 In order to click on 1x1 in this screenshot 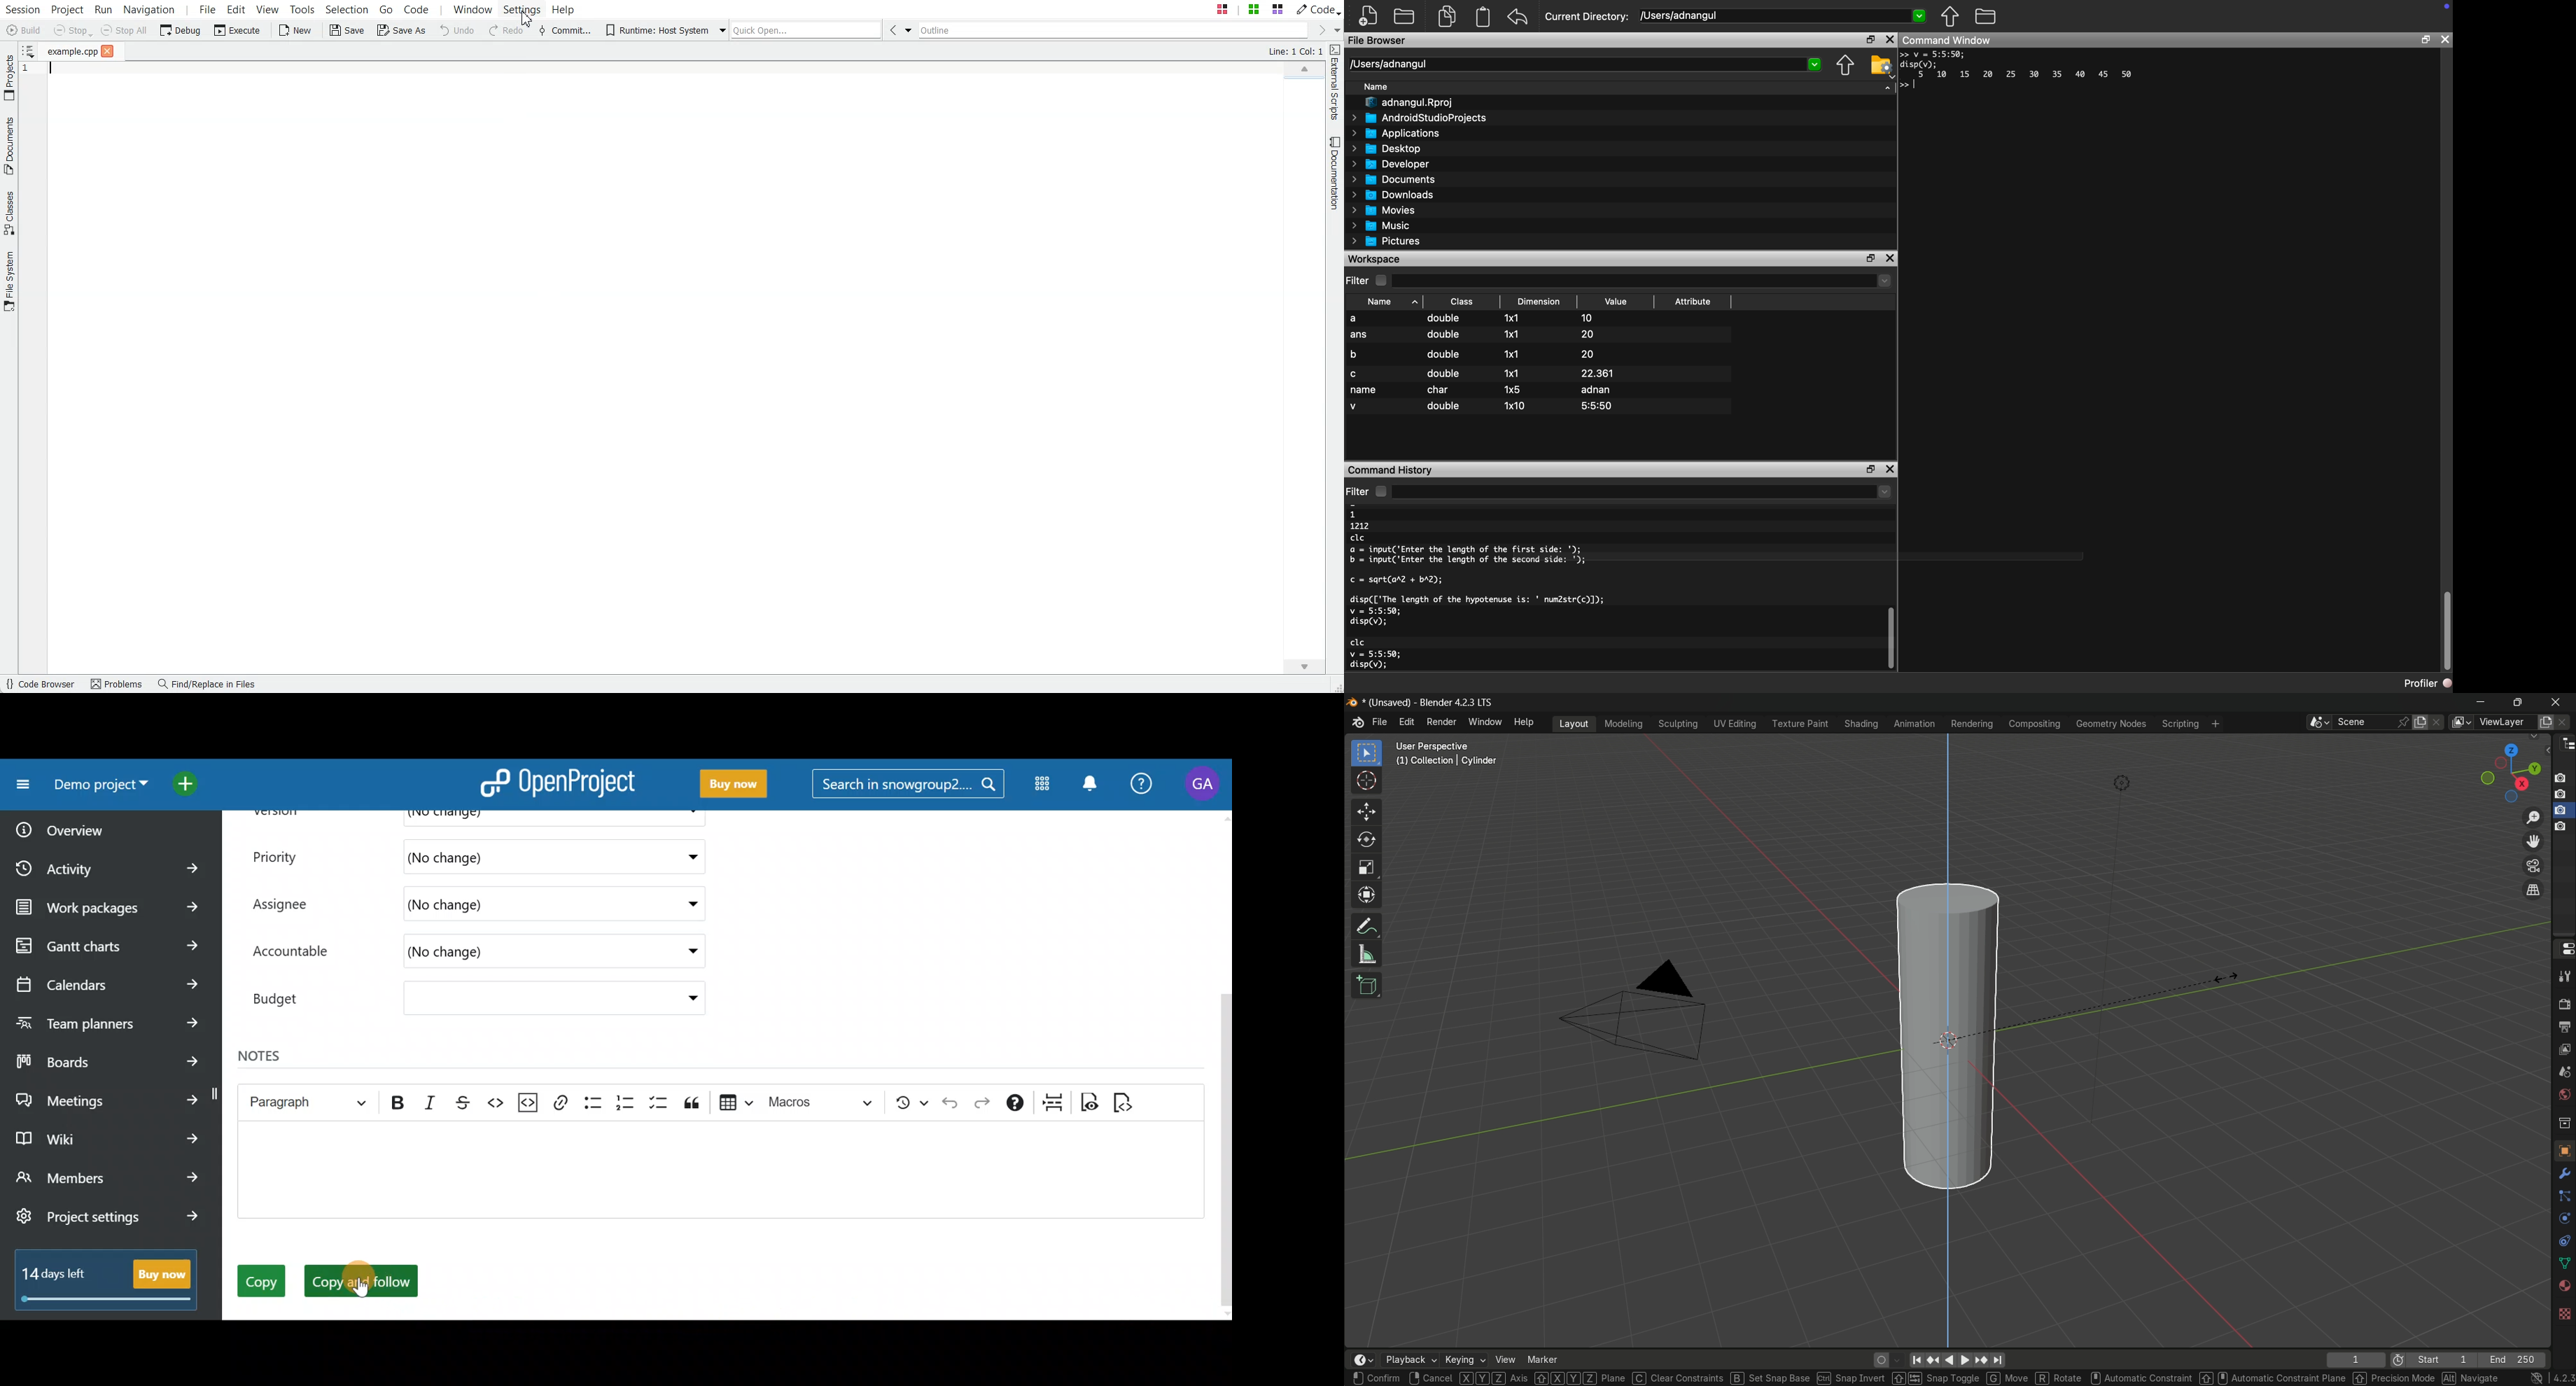, I will do `click(1513, 335)`.